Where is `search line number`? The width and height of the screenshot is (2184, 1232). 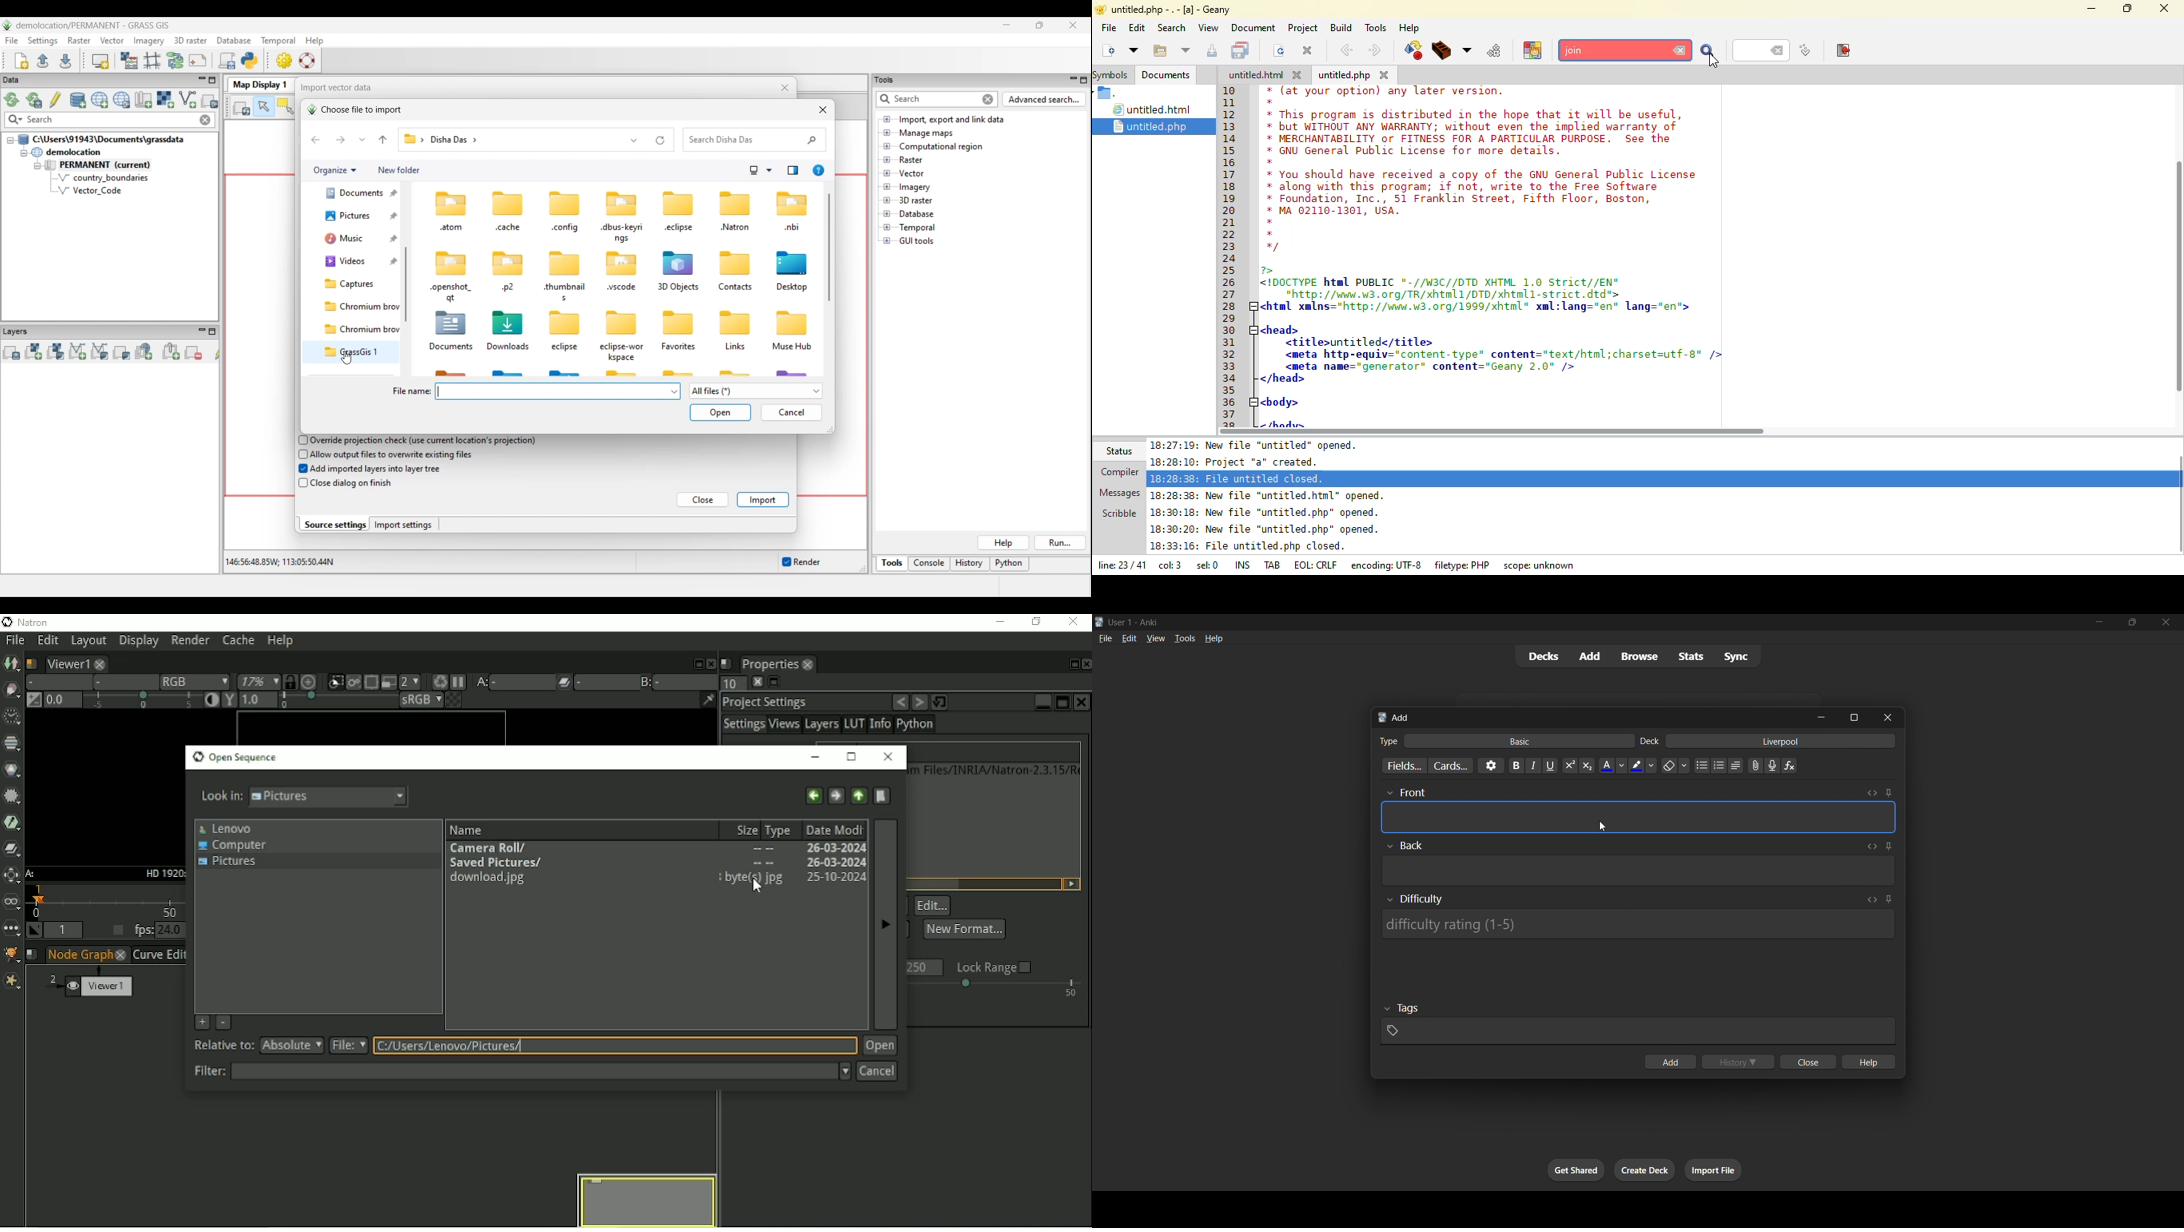 search line number is located at coordinates (1760, 50).